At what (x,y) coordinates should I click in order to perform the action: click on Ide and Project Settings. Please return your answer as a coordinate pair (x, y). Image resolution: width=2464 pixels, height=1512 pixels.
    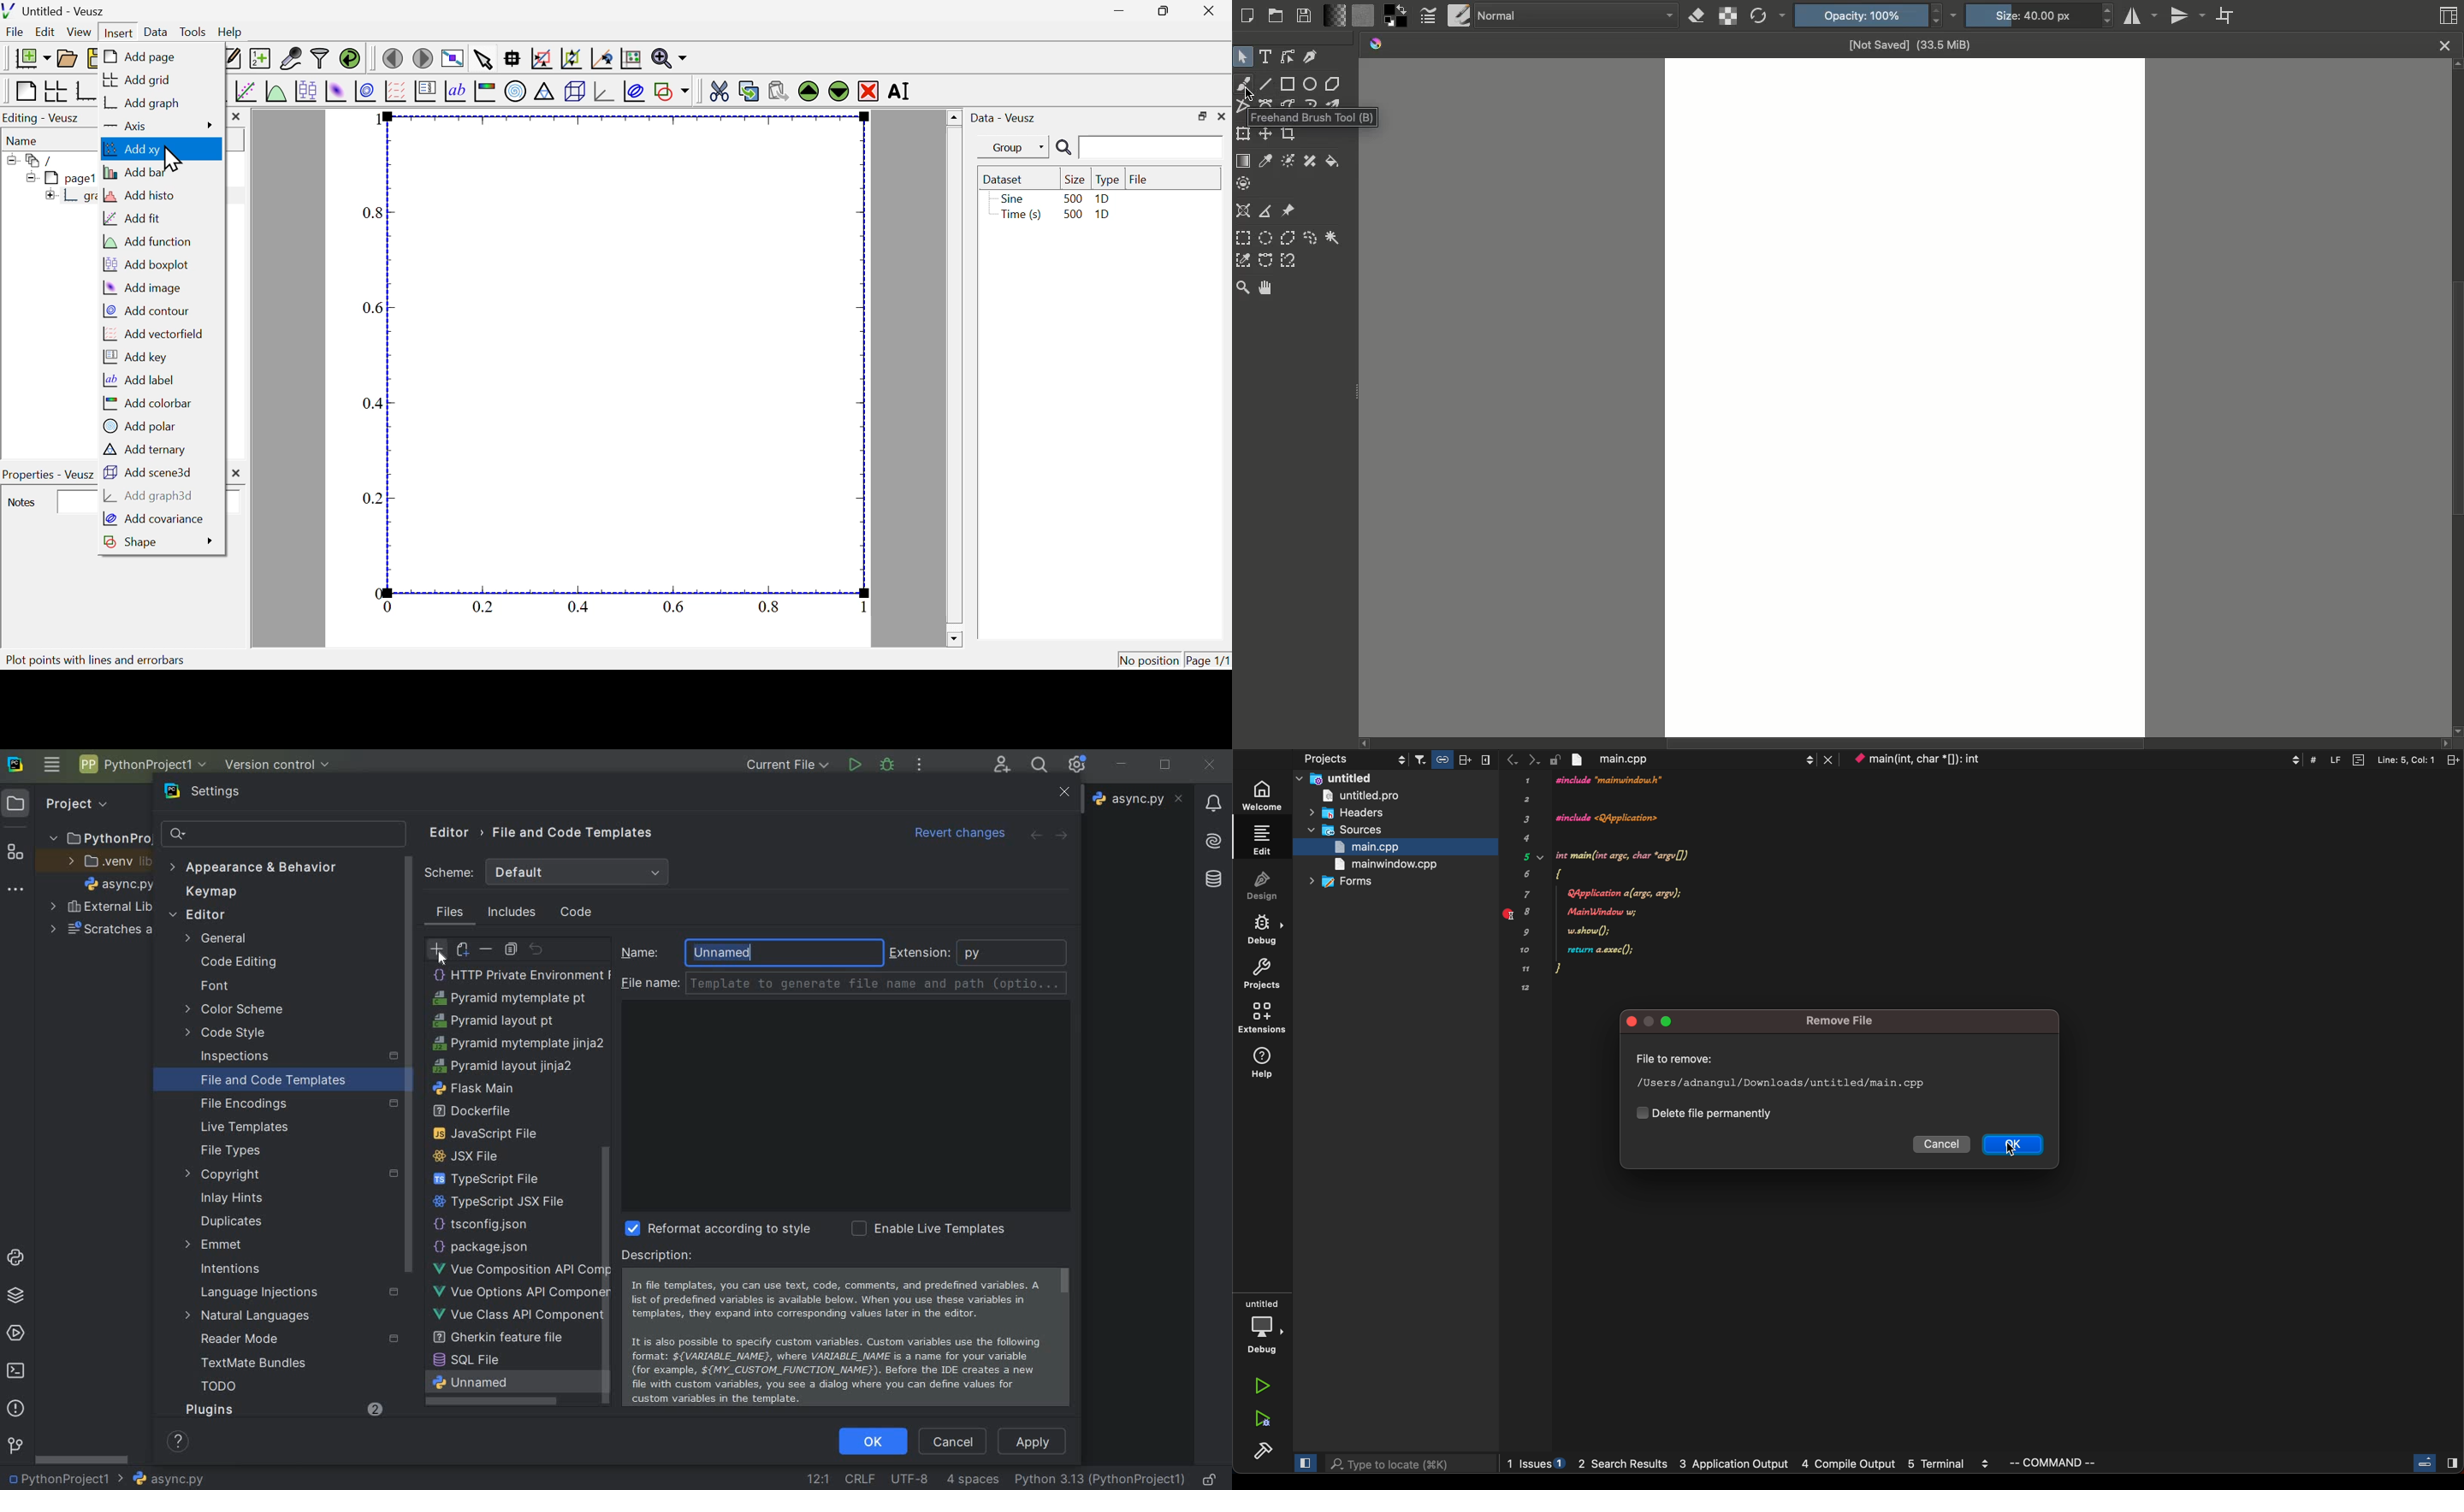
    Looking at the image, I should click on (1080, 766).